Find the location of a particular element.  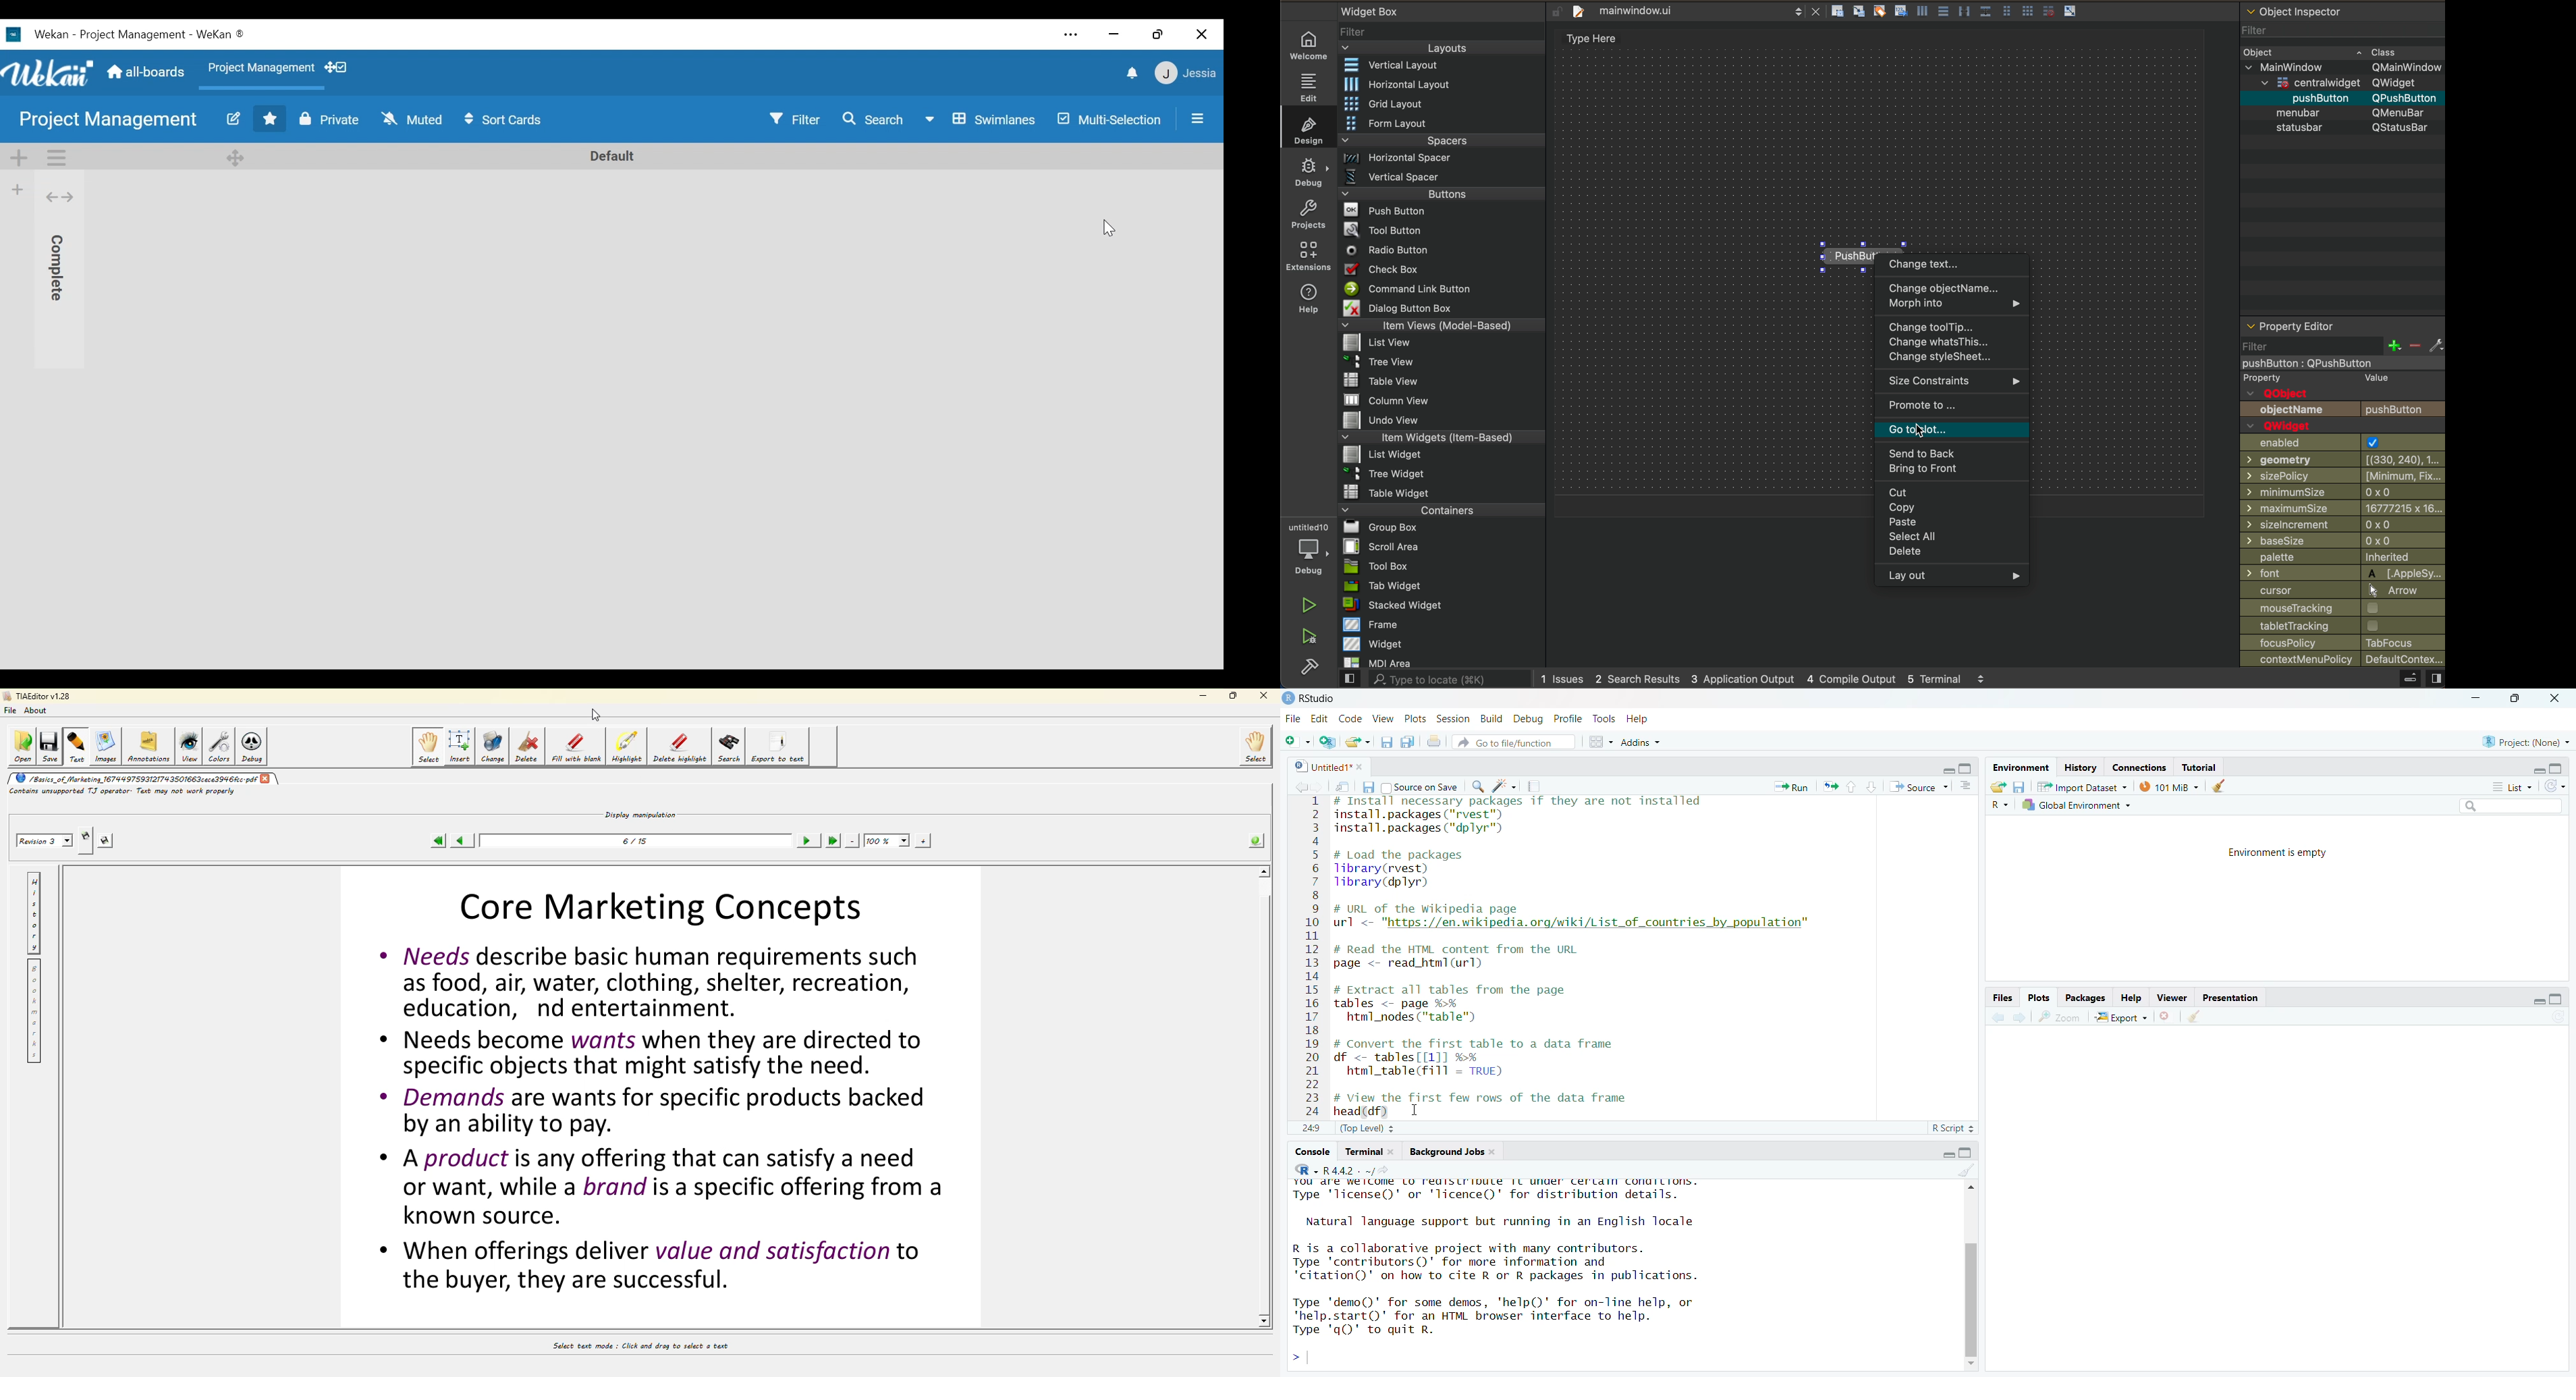

Muted is located at coordinates (414, 119).